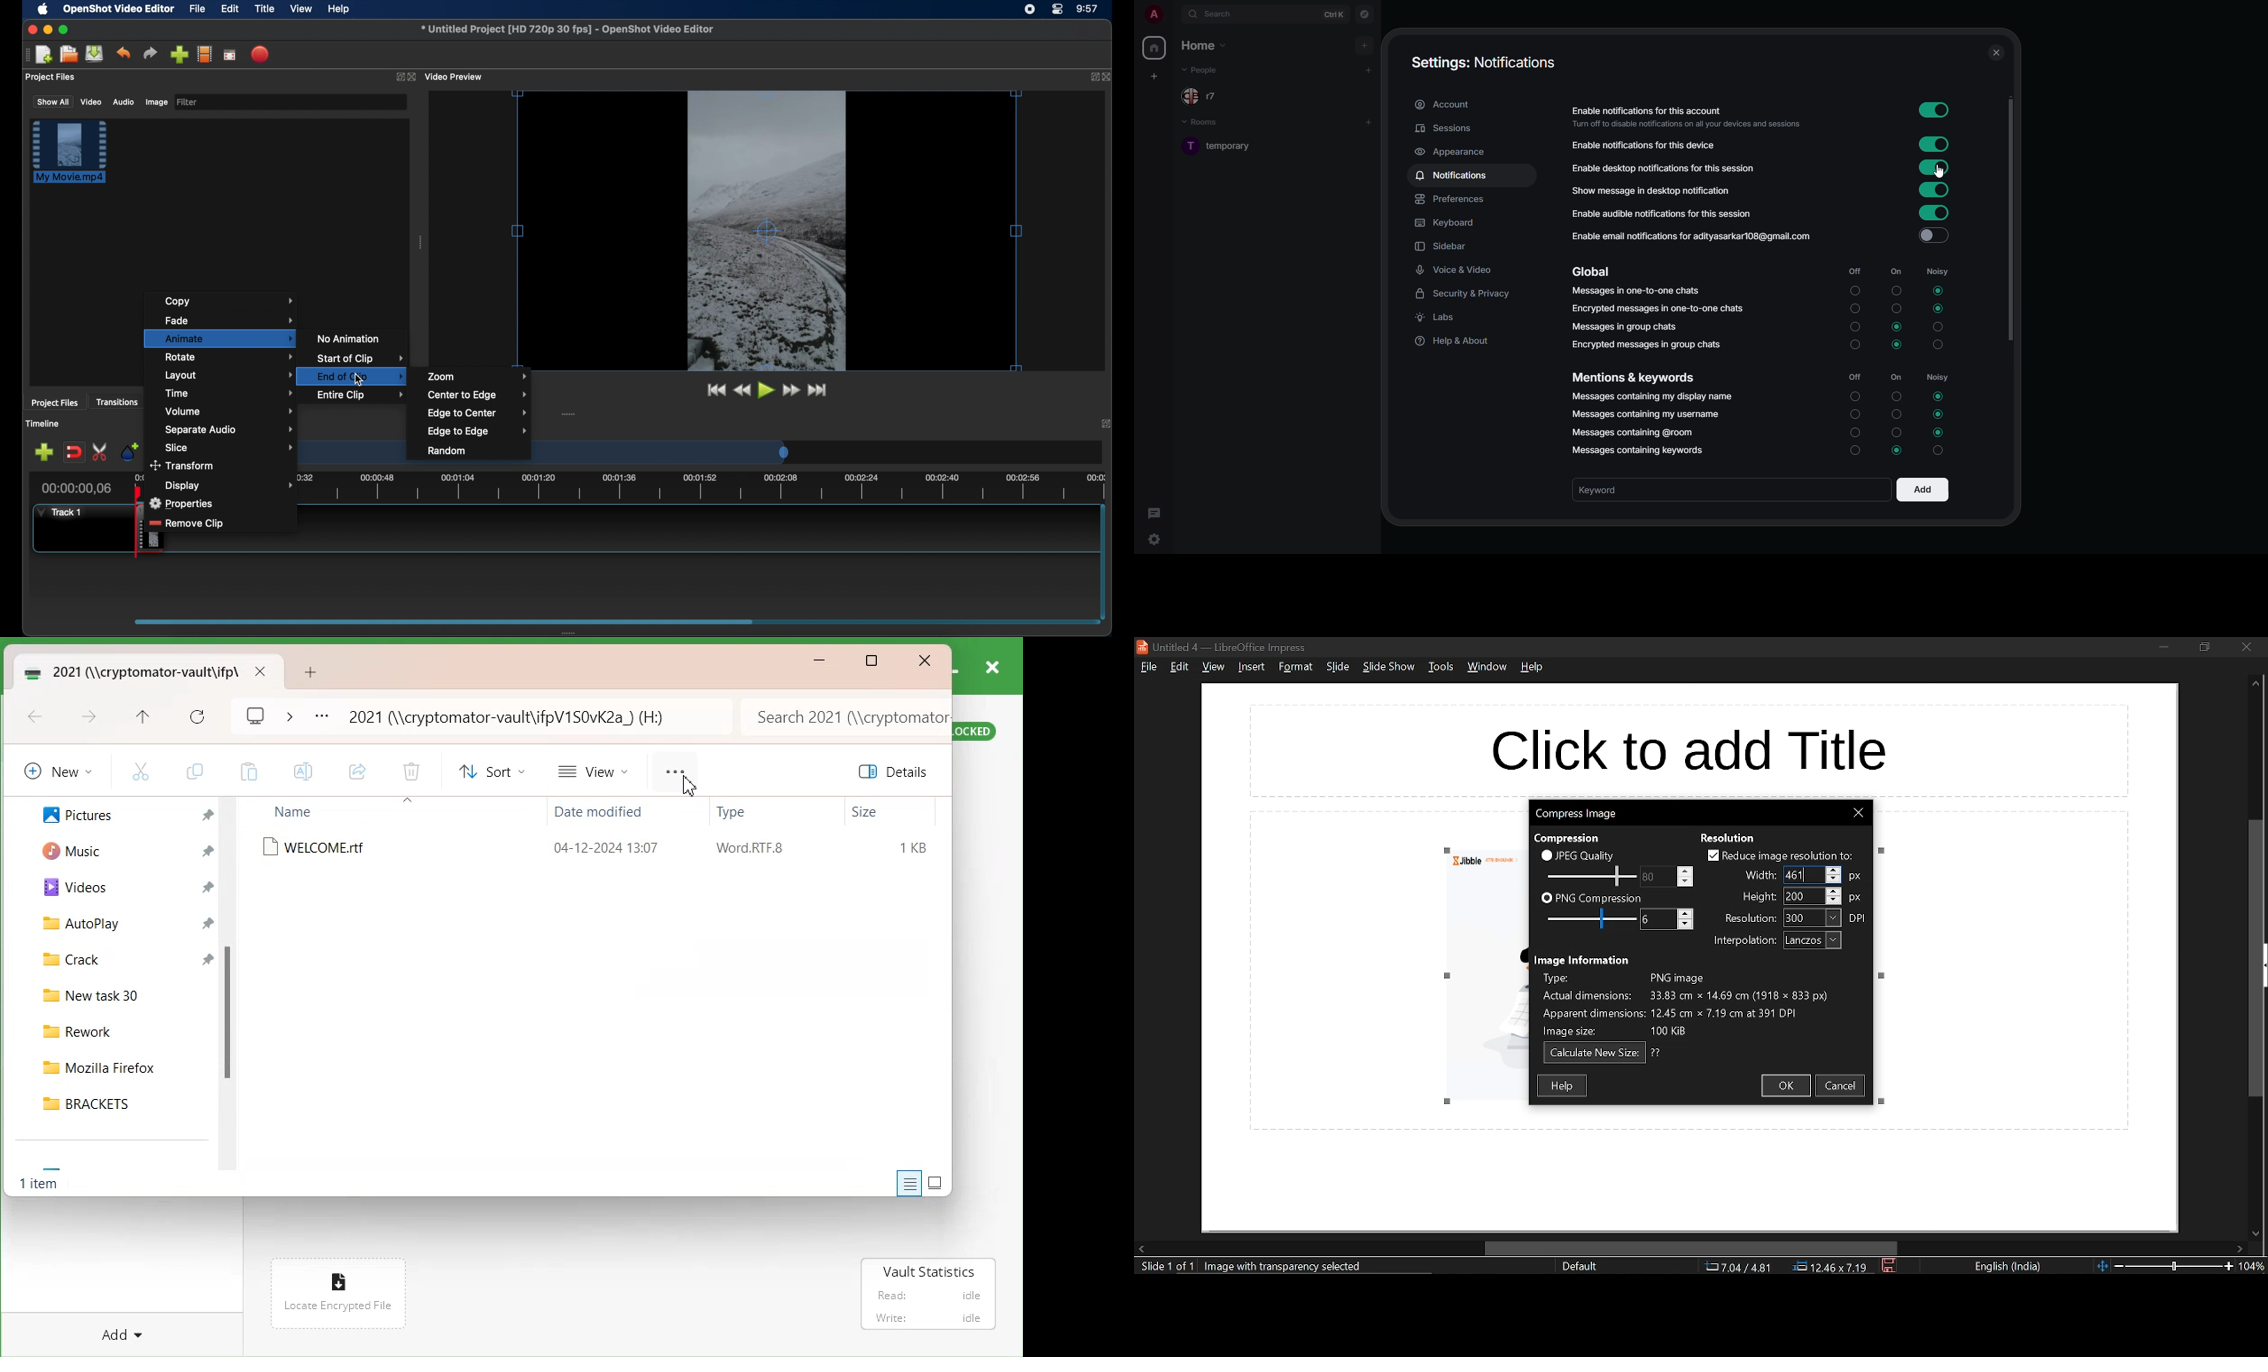  I want to click on height, so click(1798, 897).